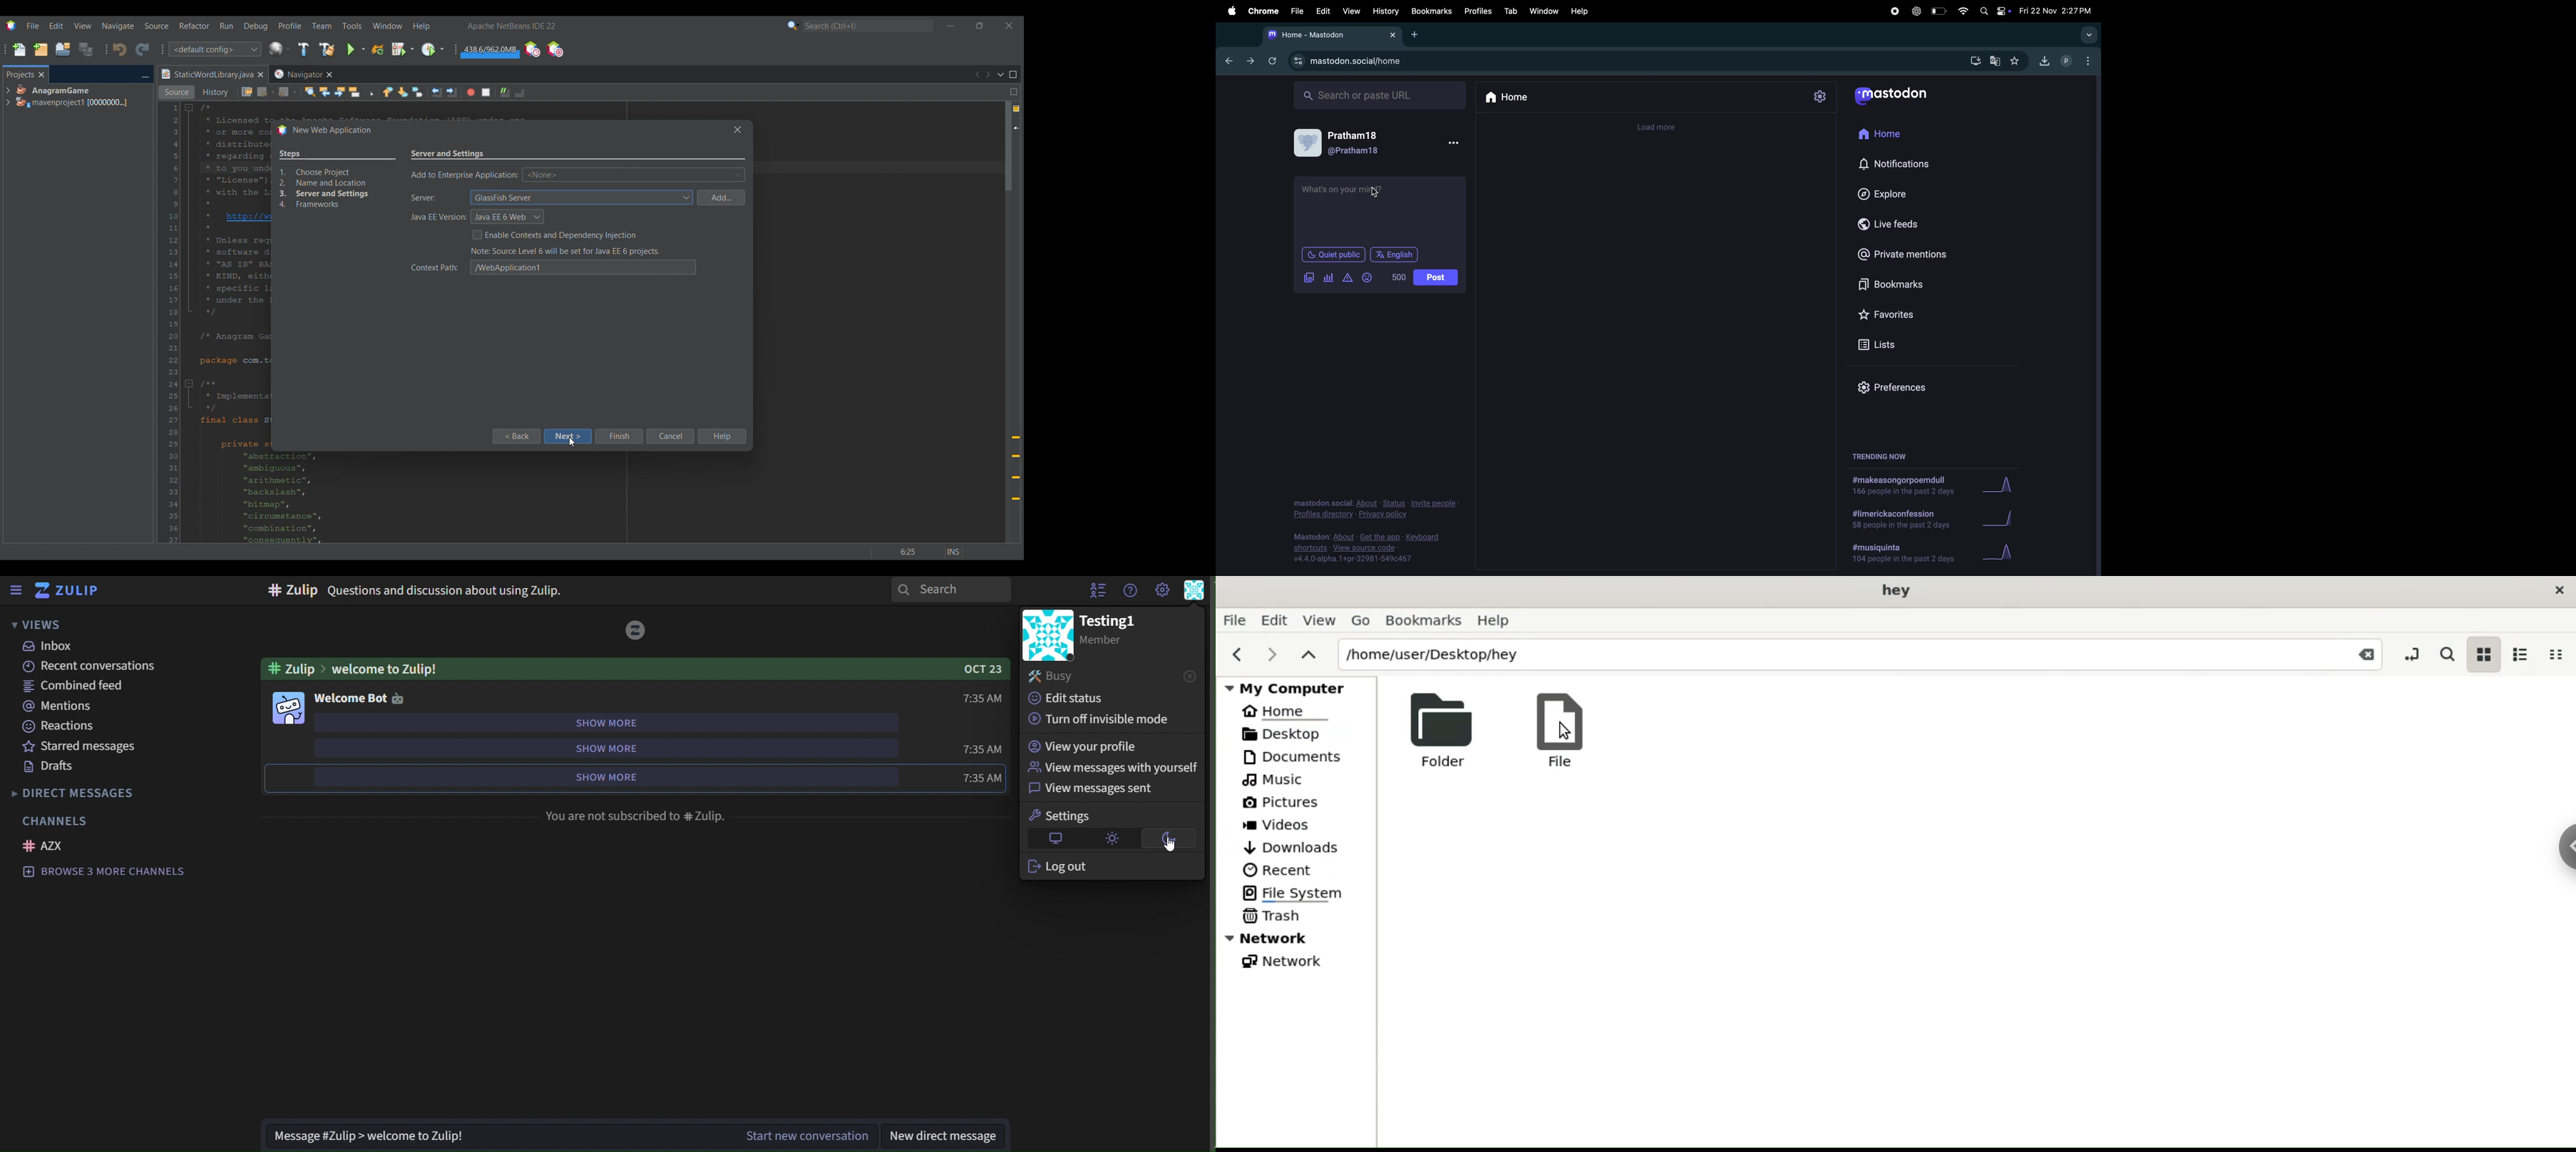 This screenshot has height=1176, width=2576. Describe the element at coordinates (1112, 677) in the screenshot. I see `busy` at that location.